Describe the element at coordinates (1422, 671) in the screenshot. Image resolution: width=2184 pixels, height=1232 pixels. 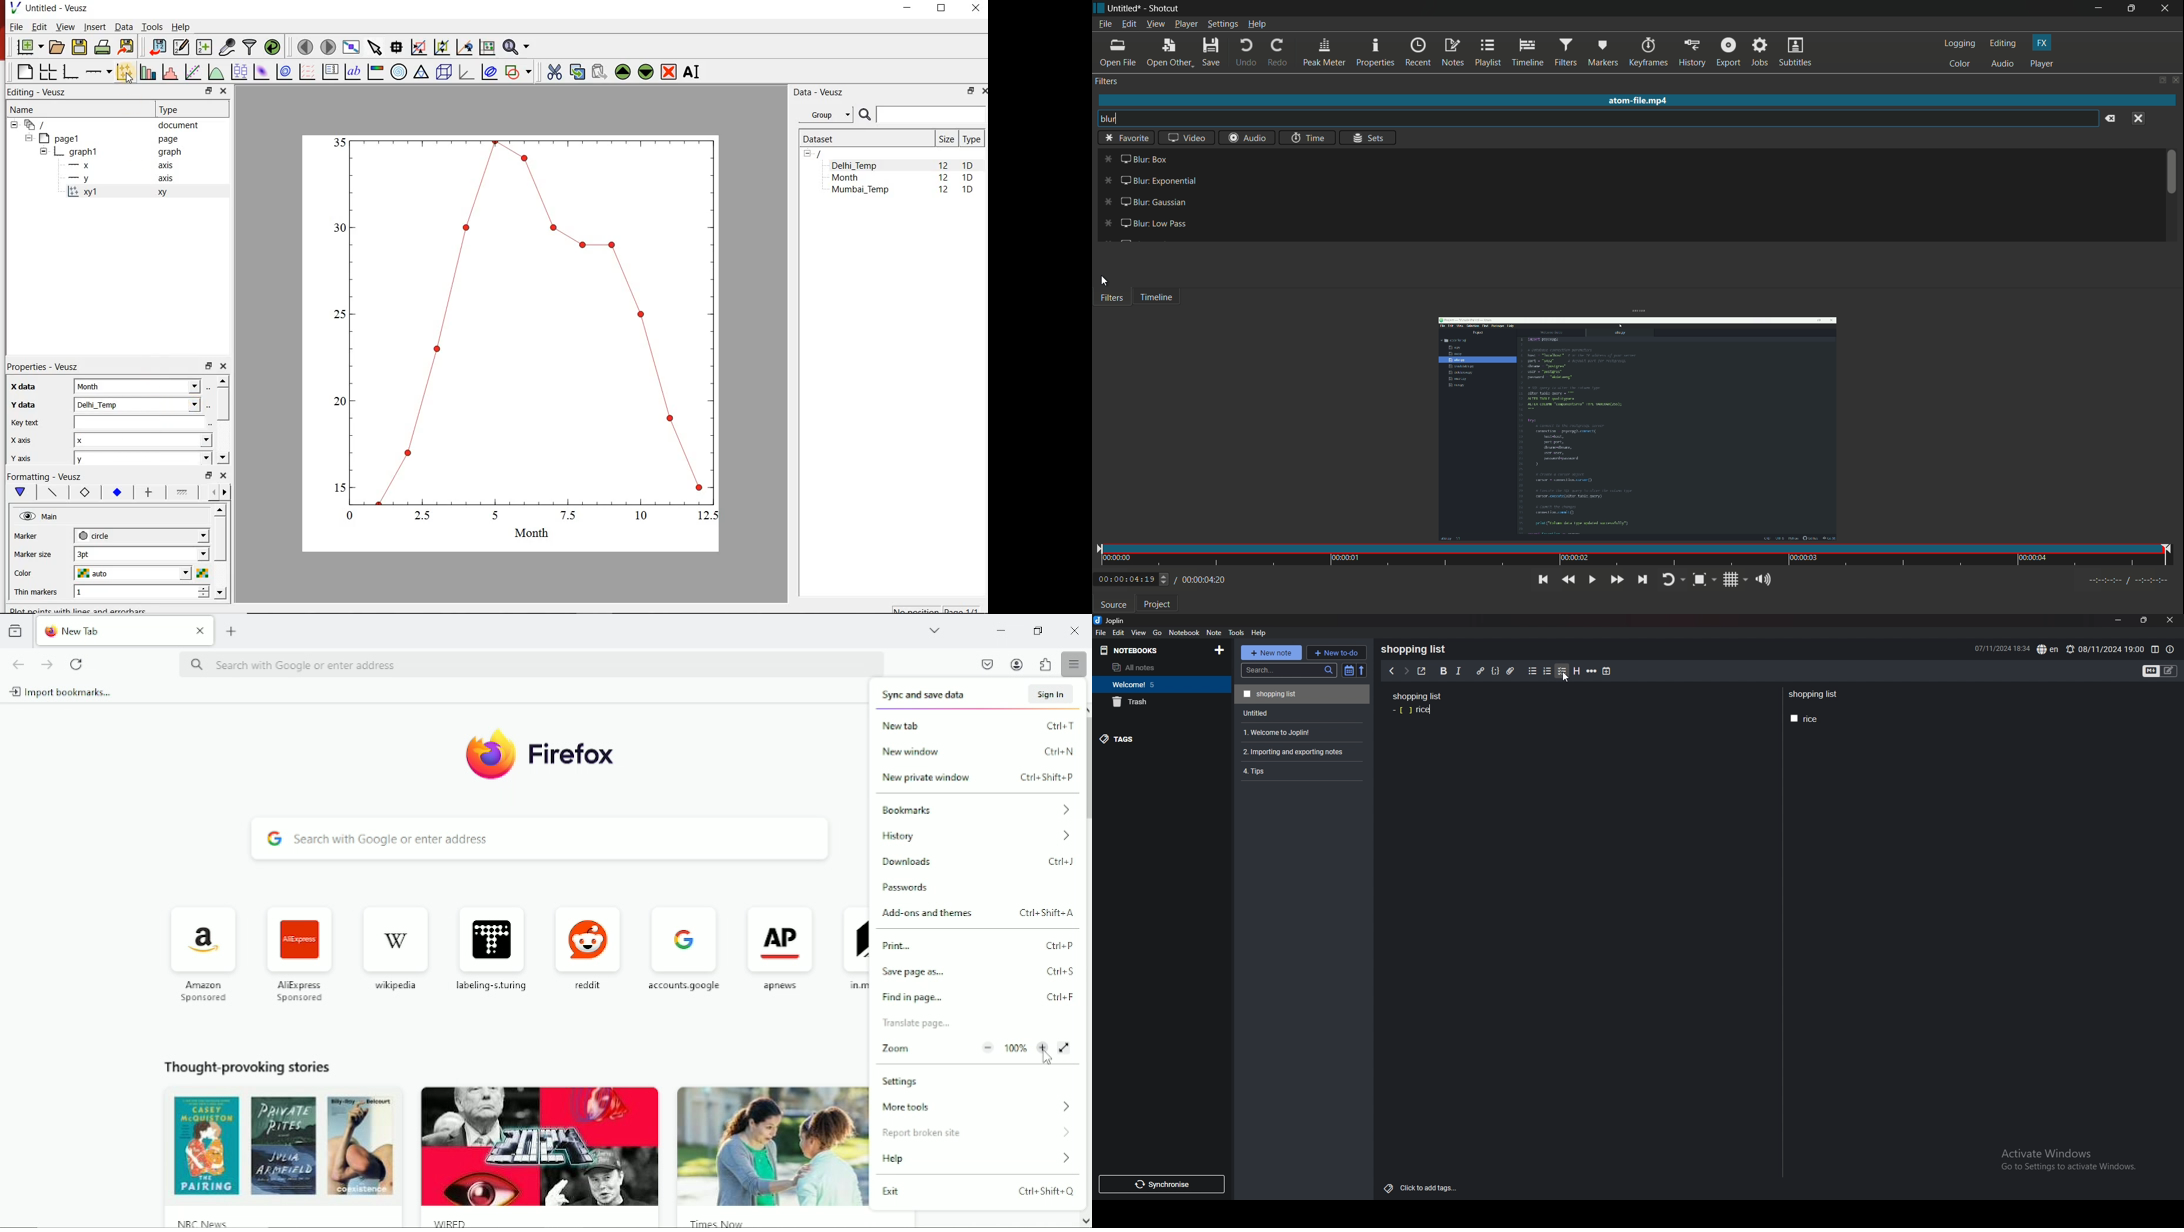
I see `toggle external editor` at that location.